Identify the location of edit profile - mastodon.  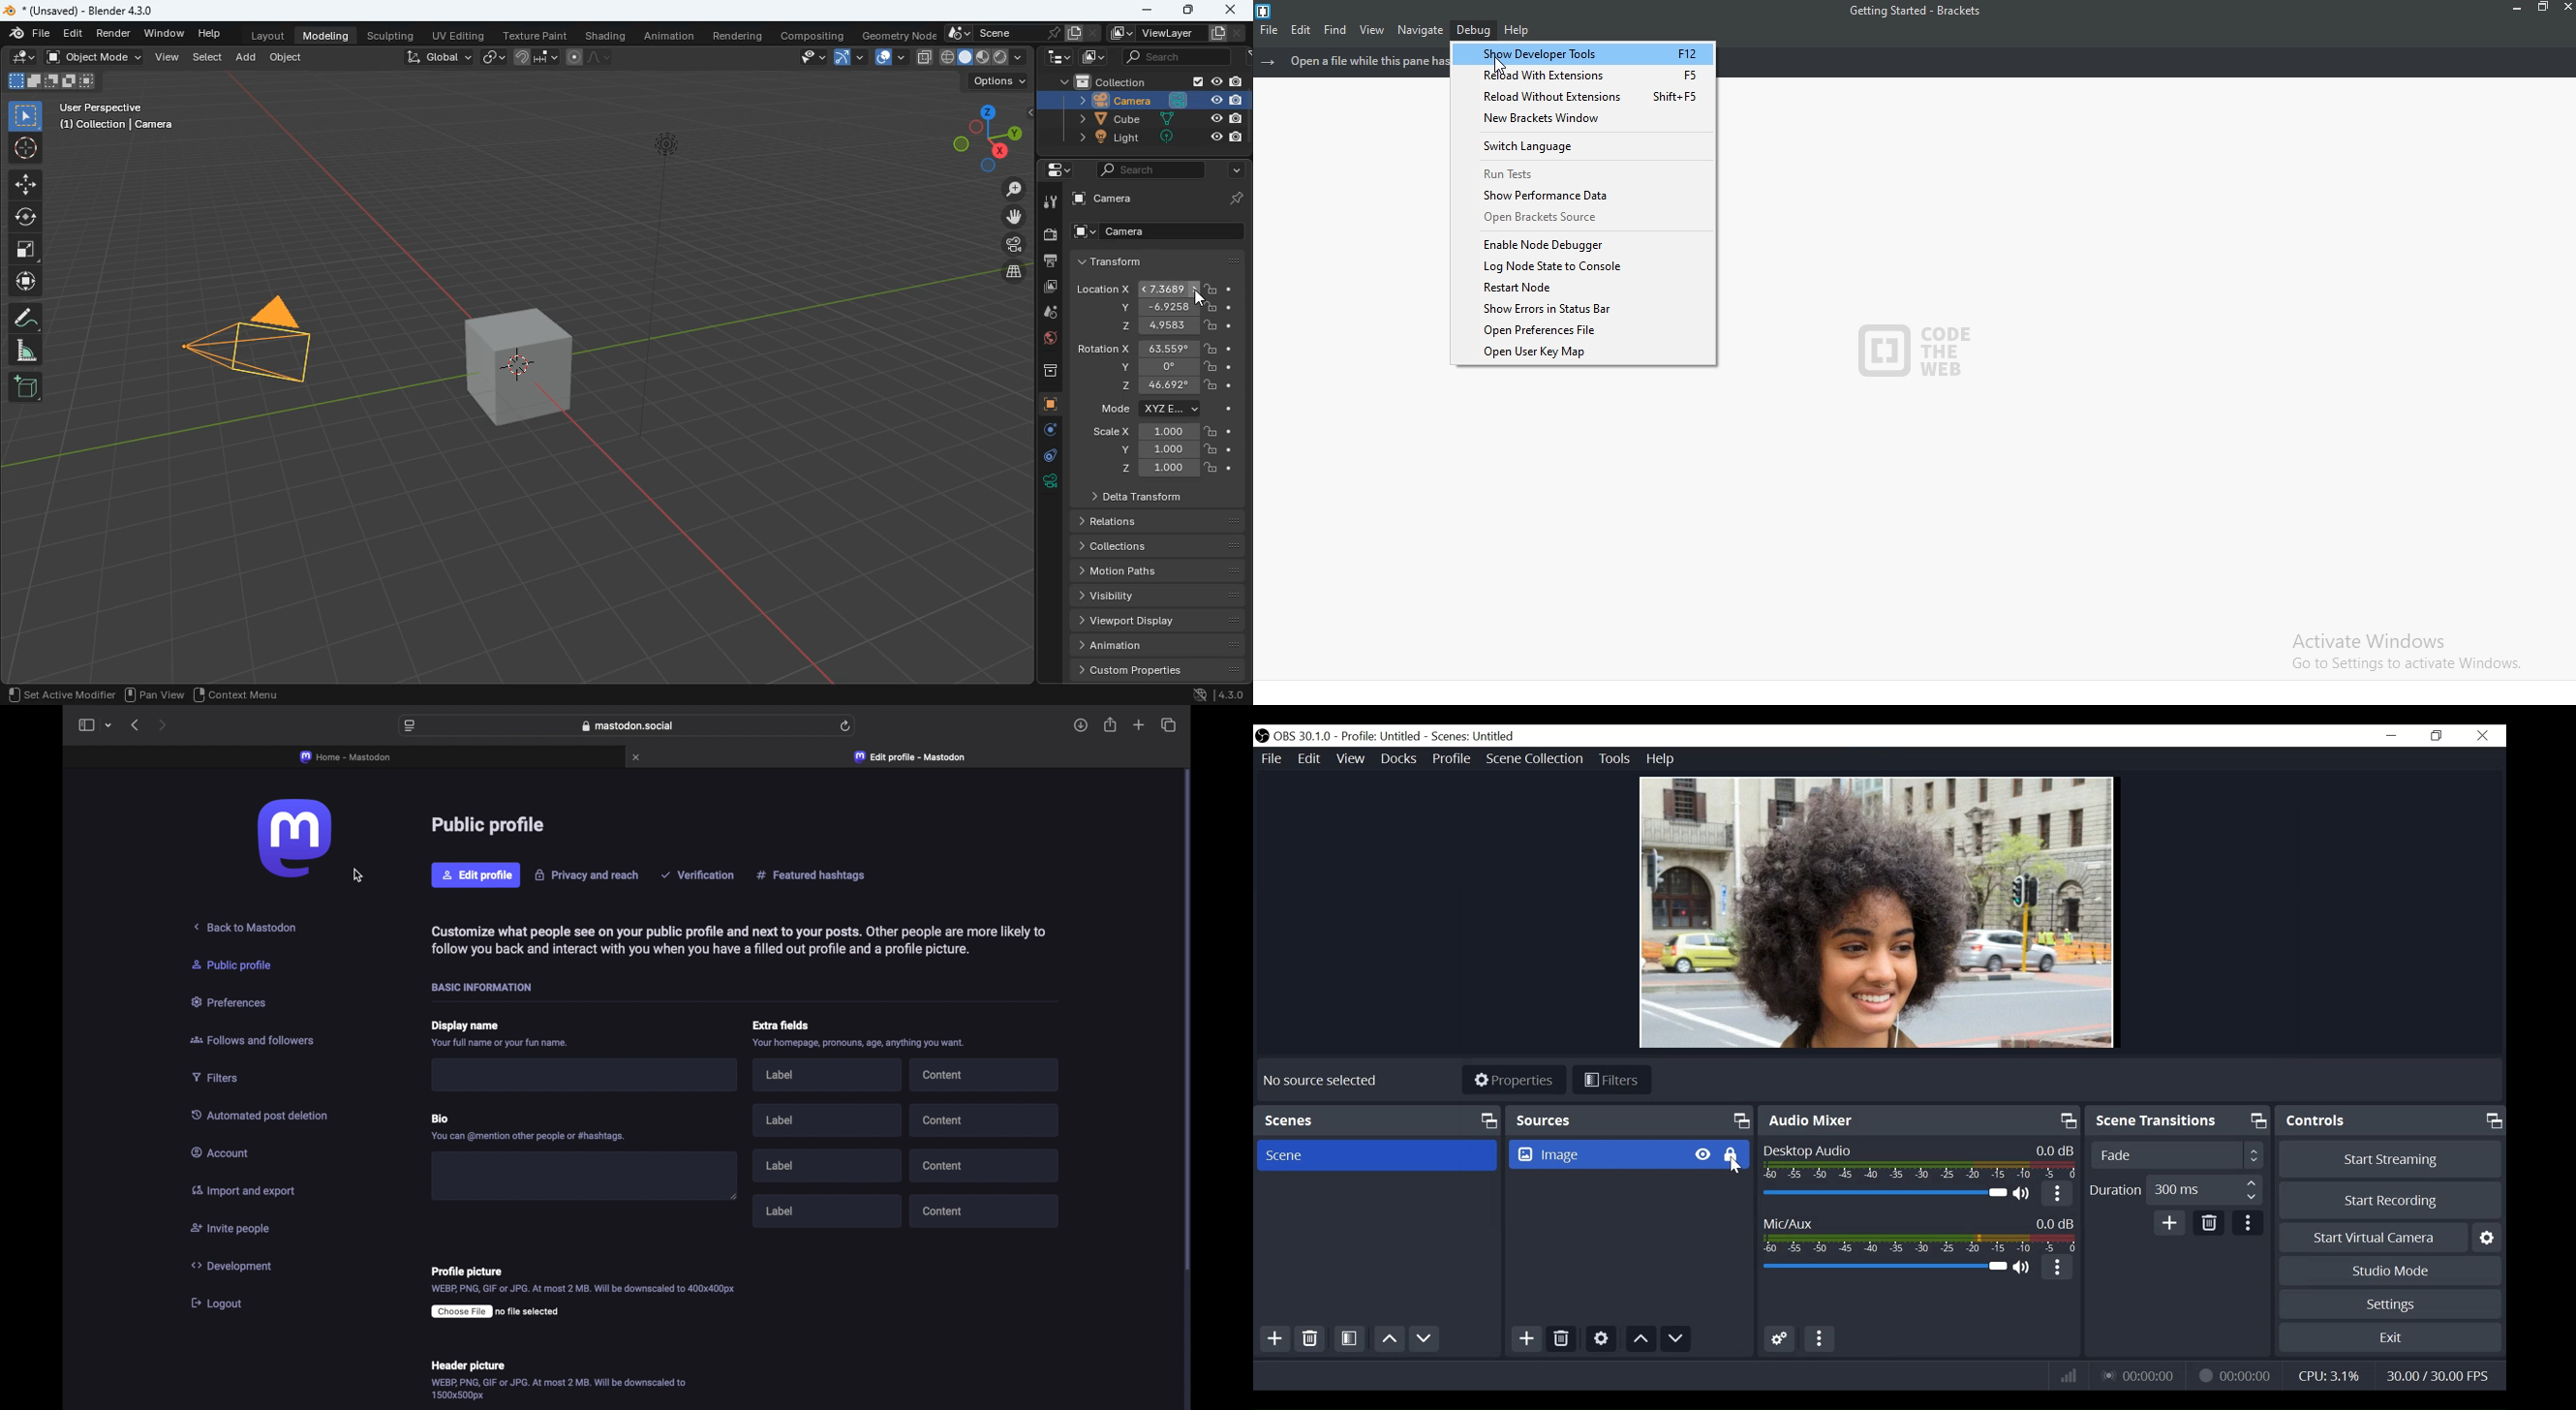
(912, 757).